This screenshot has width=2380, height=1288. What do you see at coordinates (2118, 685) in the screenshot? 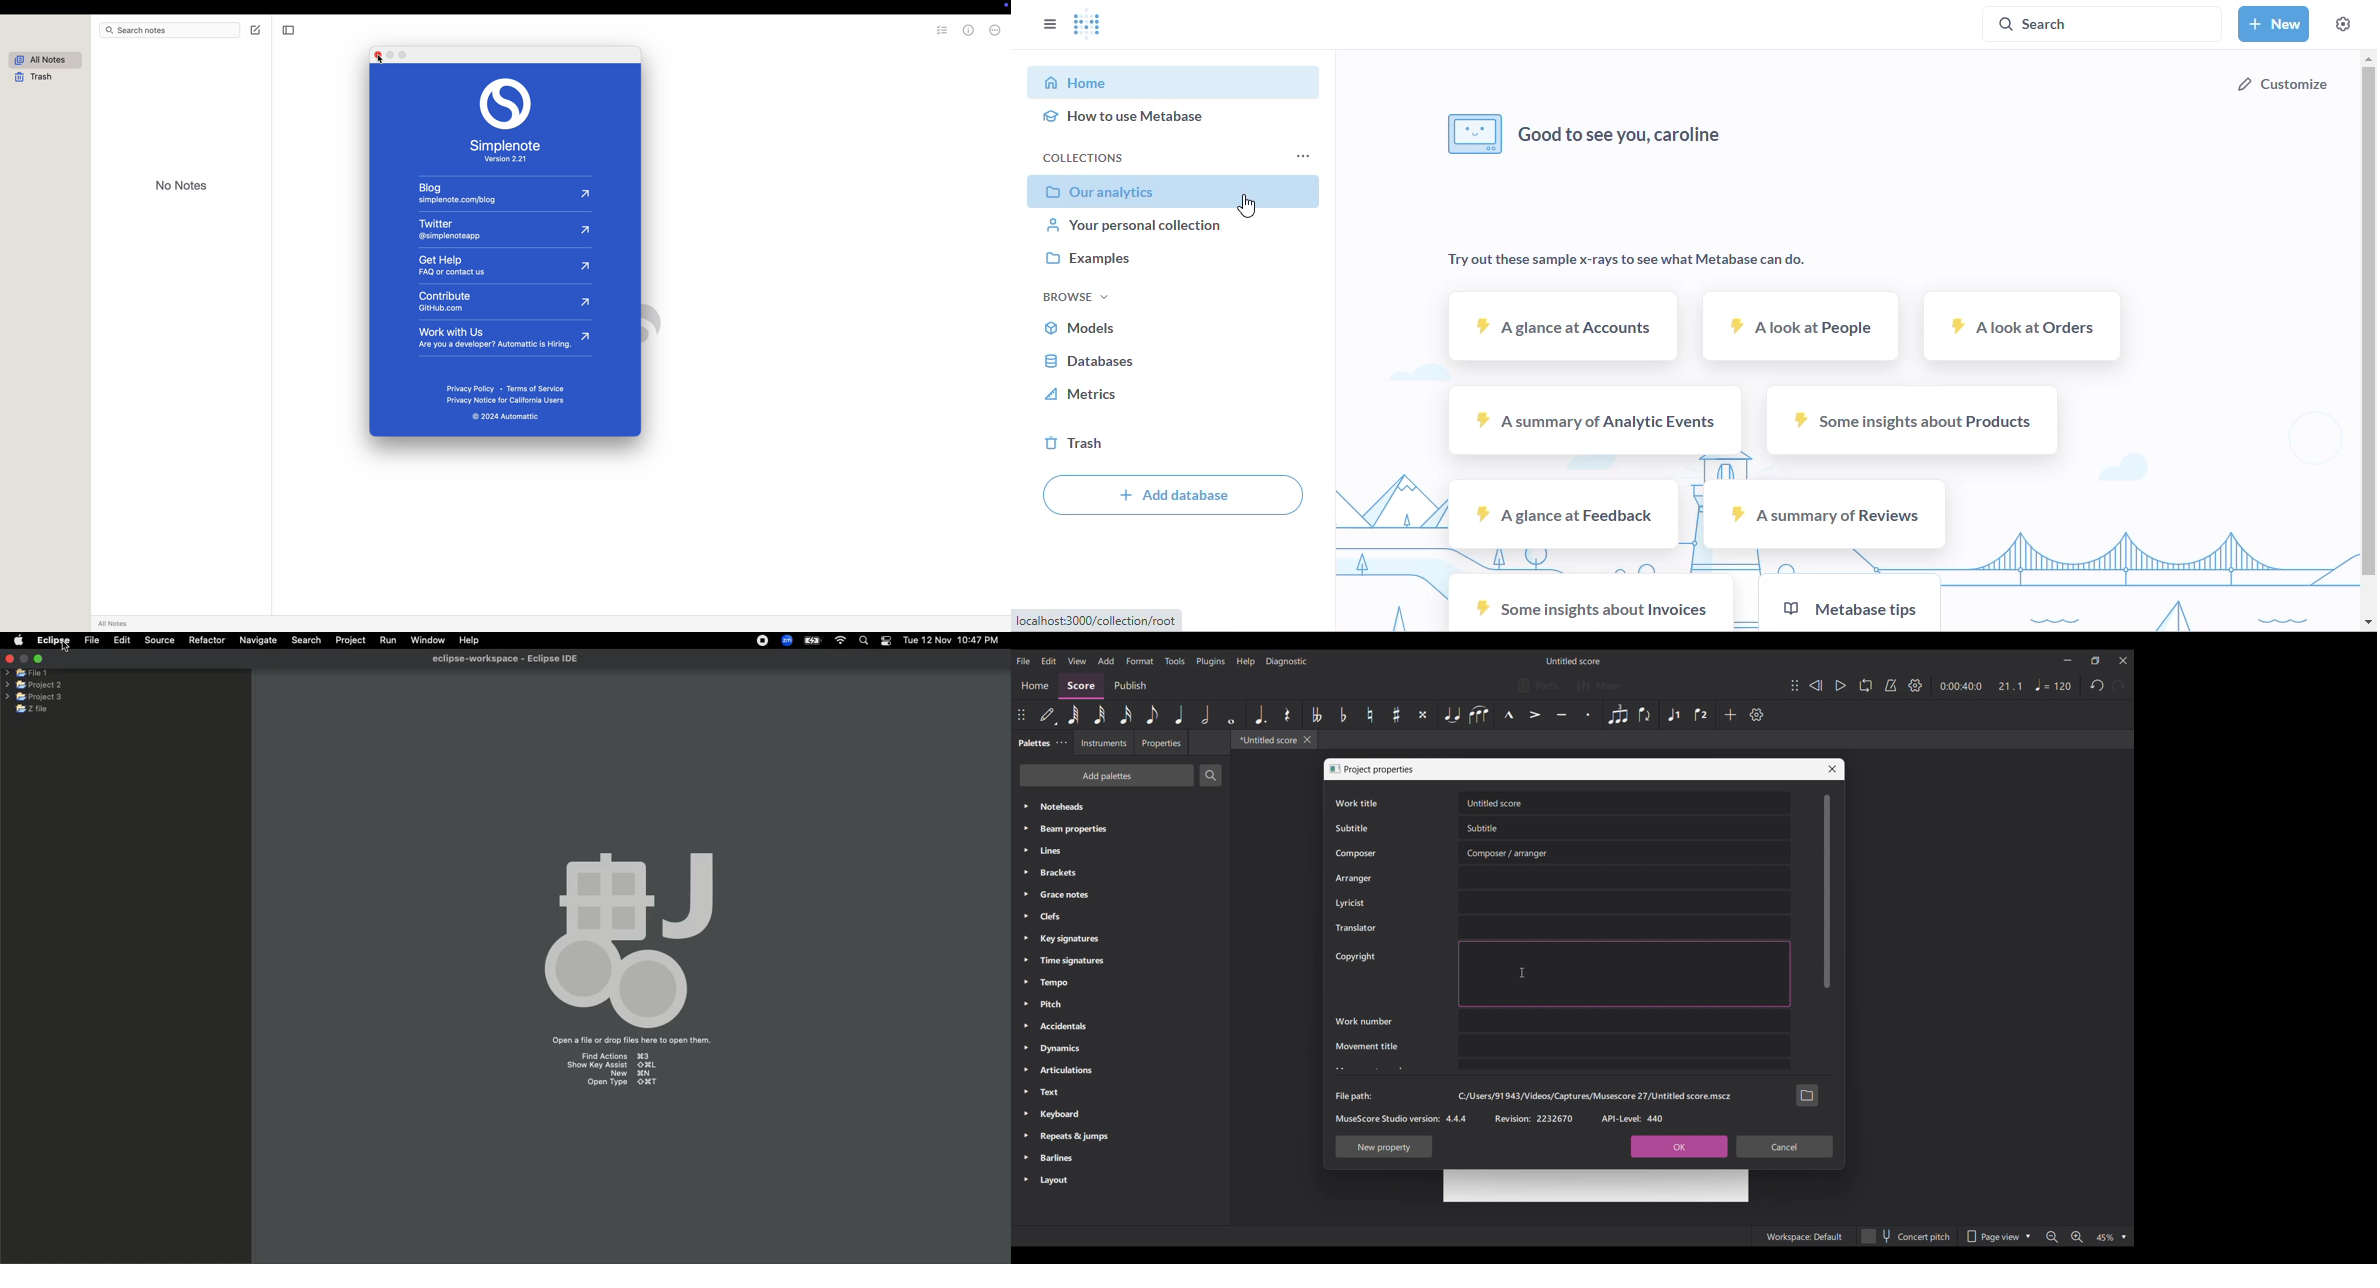
I see `Redo` at bounding box center [2118, 685].